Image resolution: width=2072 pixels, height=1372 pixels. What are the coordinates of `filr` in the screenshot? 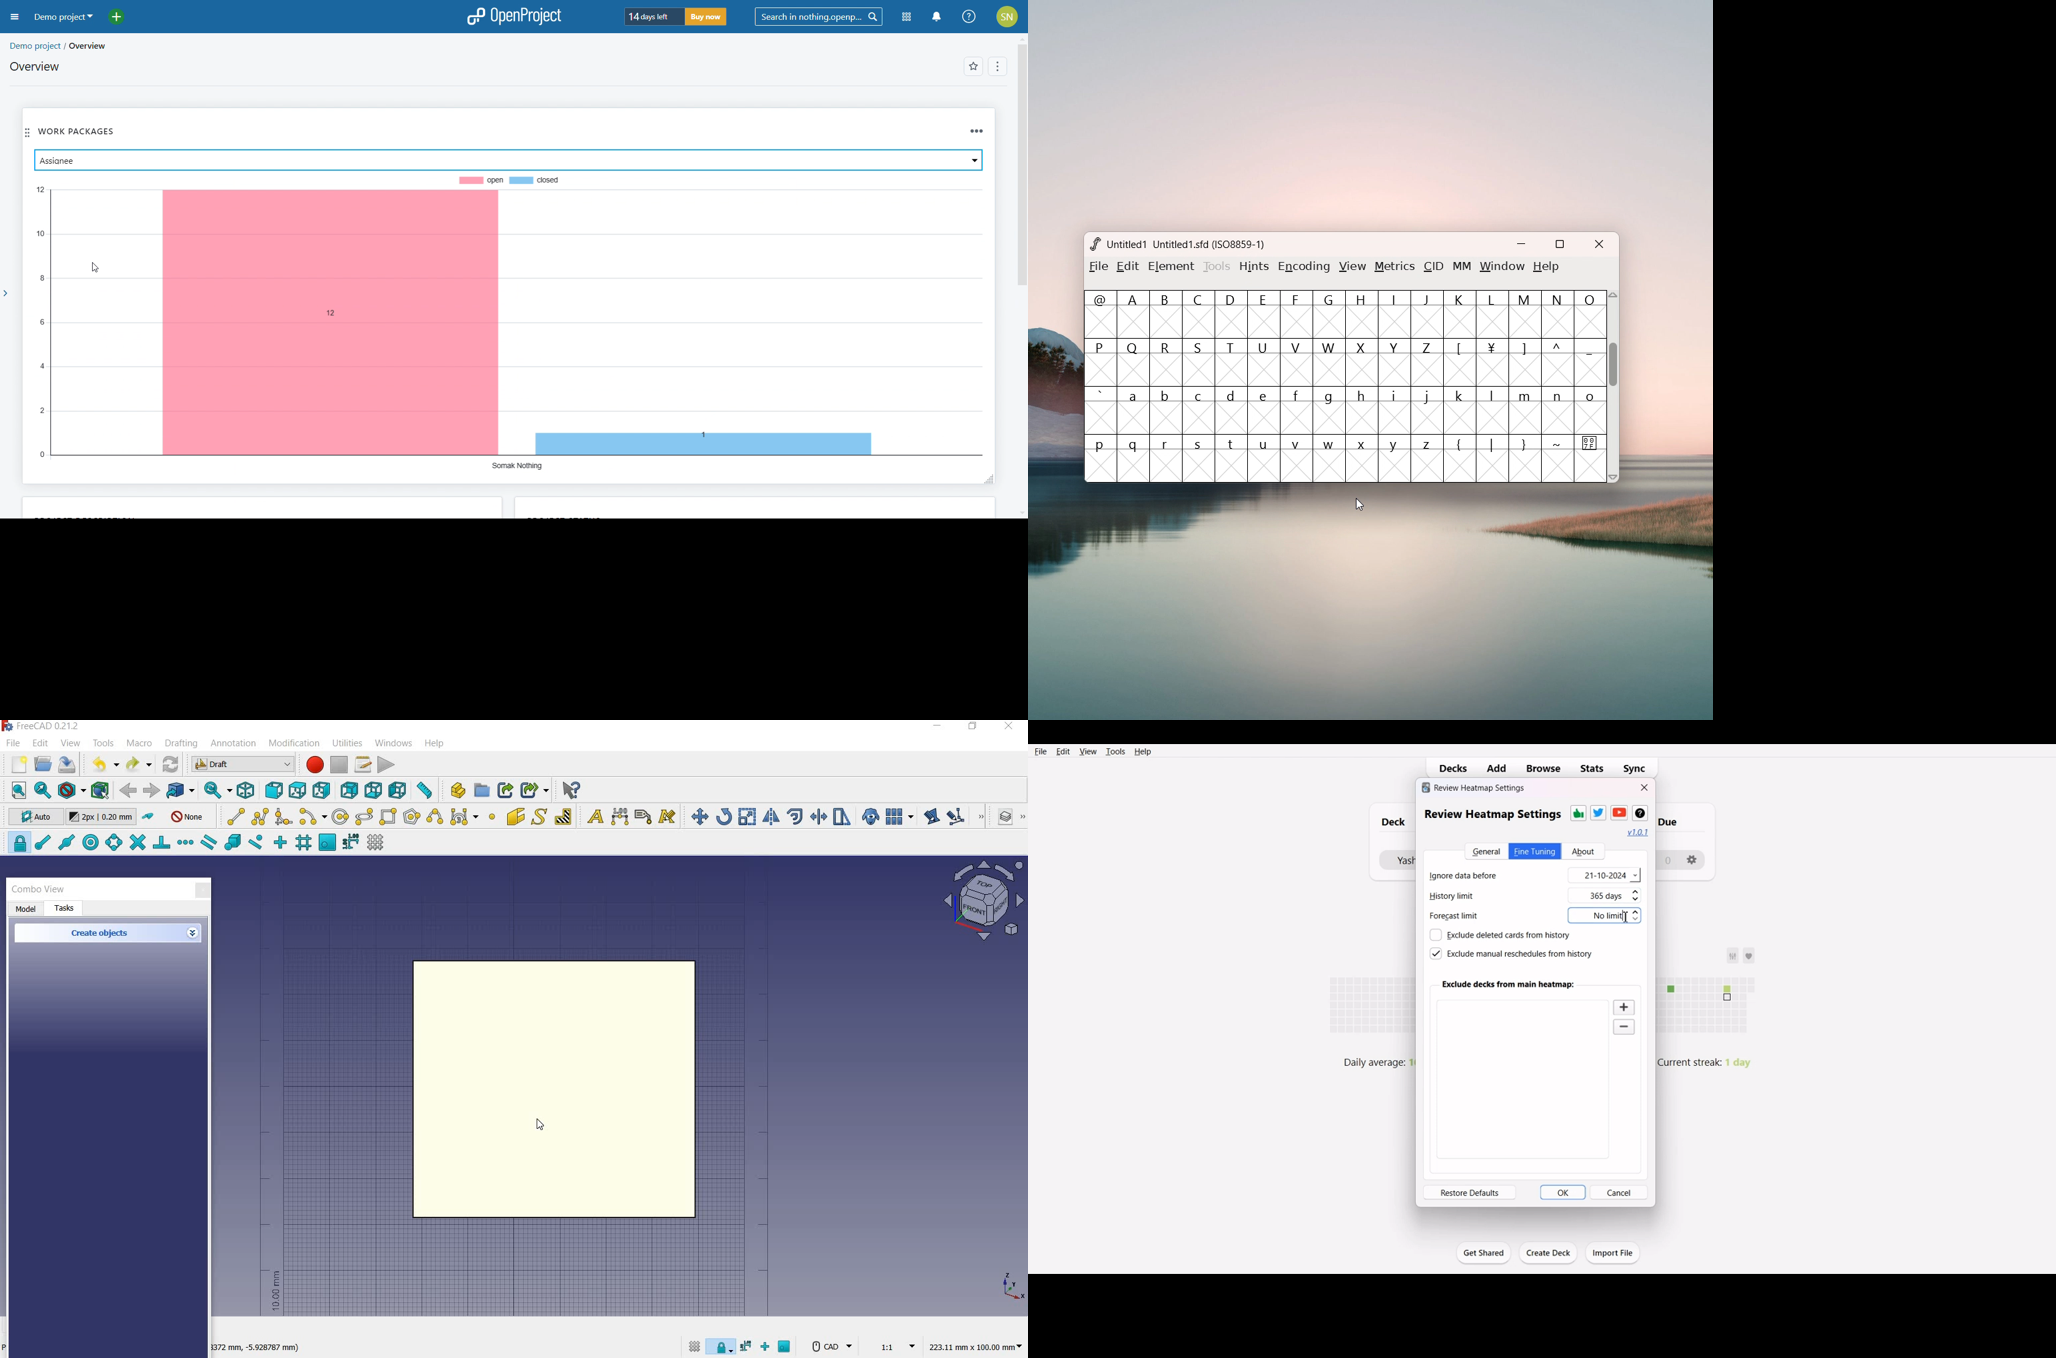 It's located at (1099, 267).